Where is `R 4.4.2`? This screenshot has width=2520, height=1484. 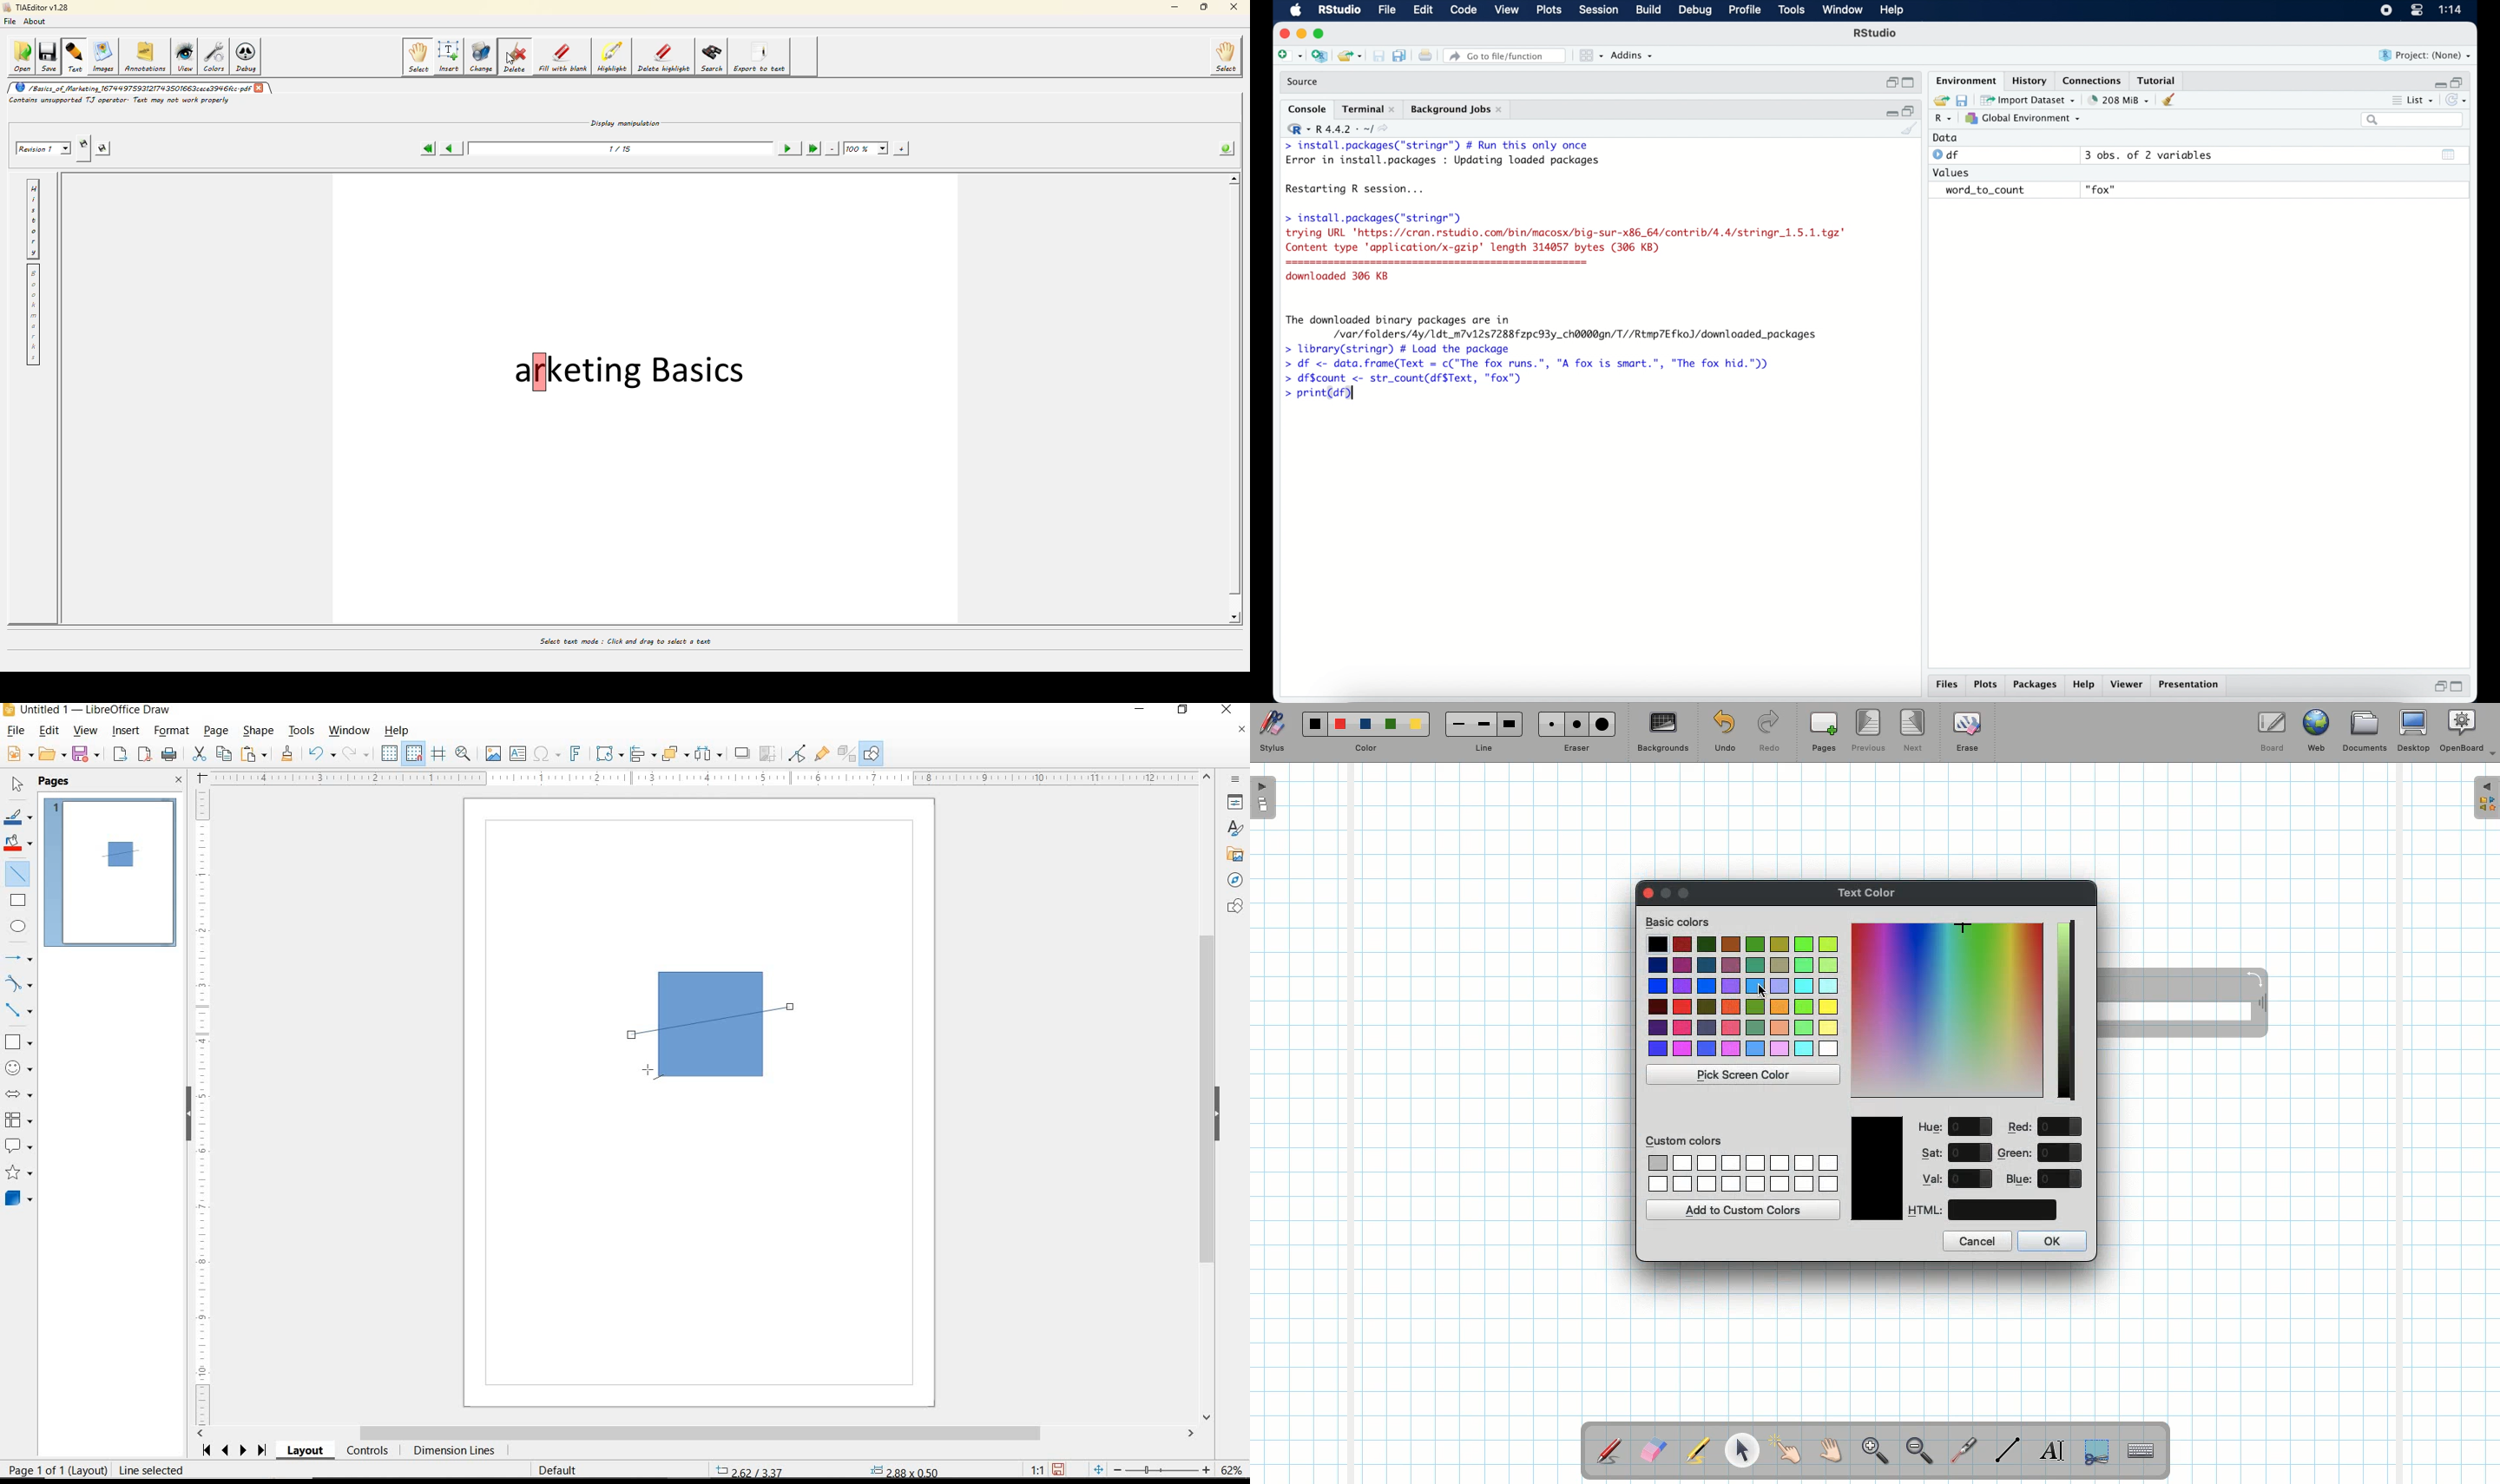
R 4.4.2 is located at coordinates (1337, 129).